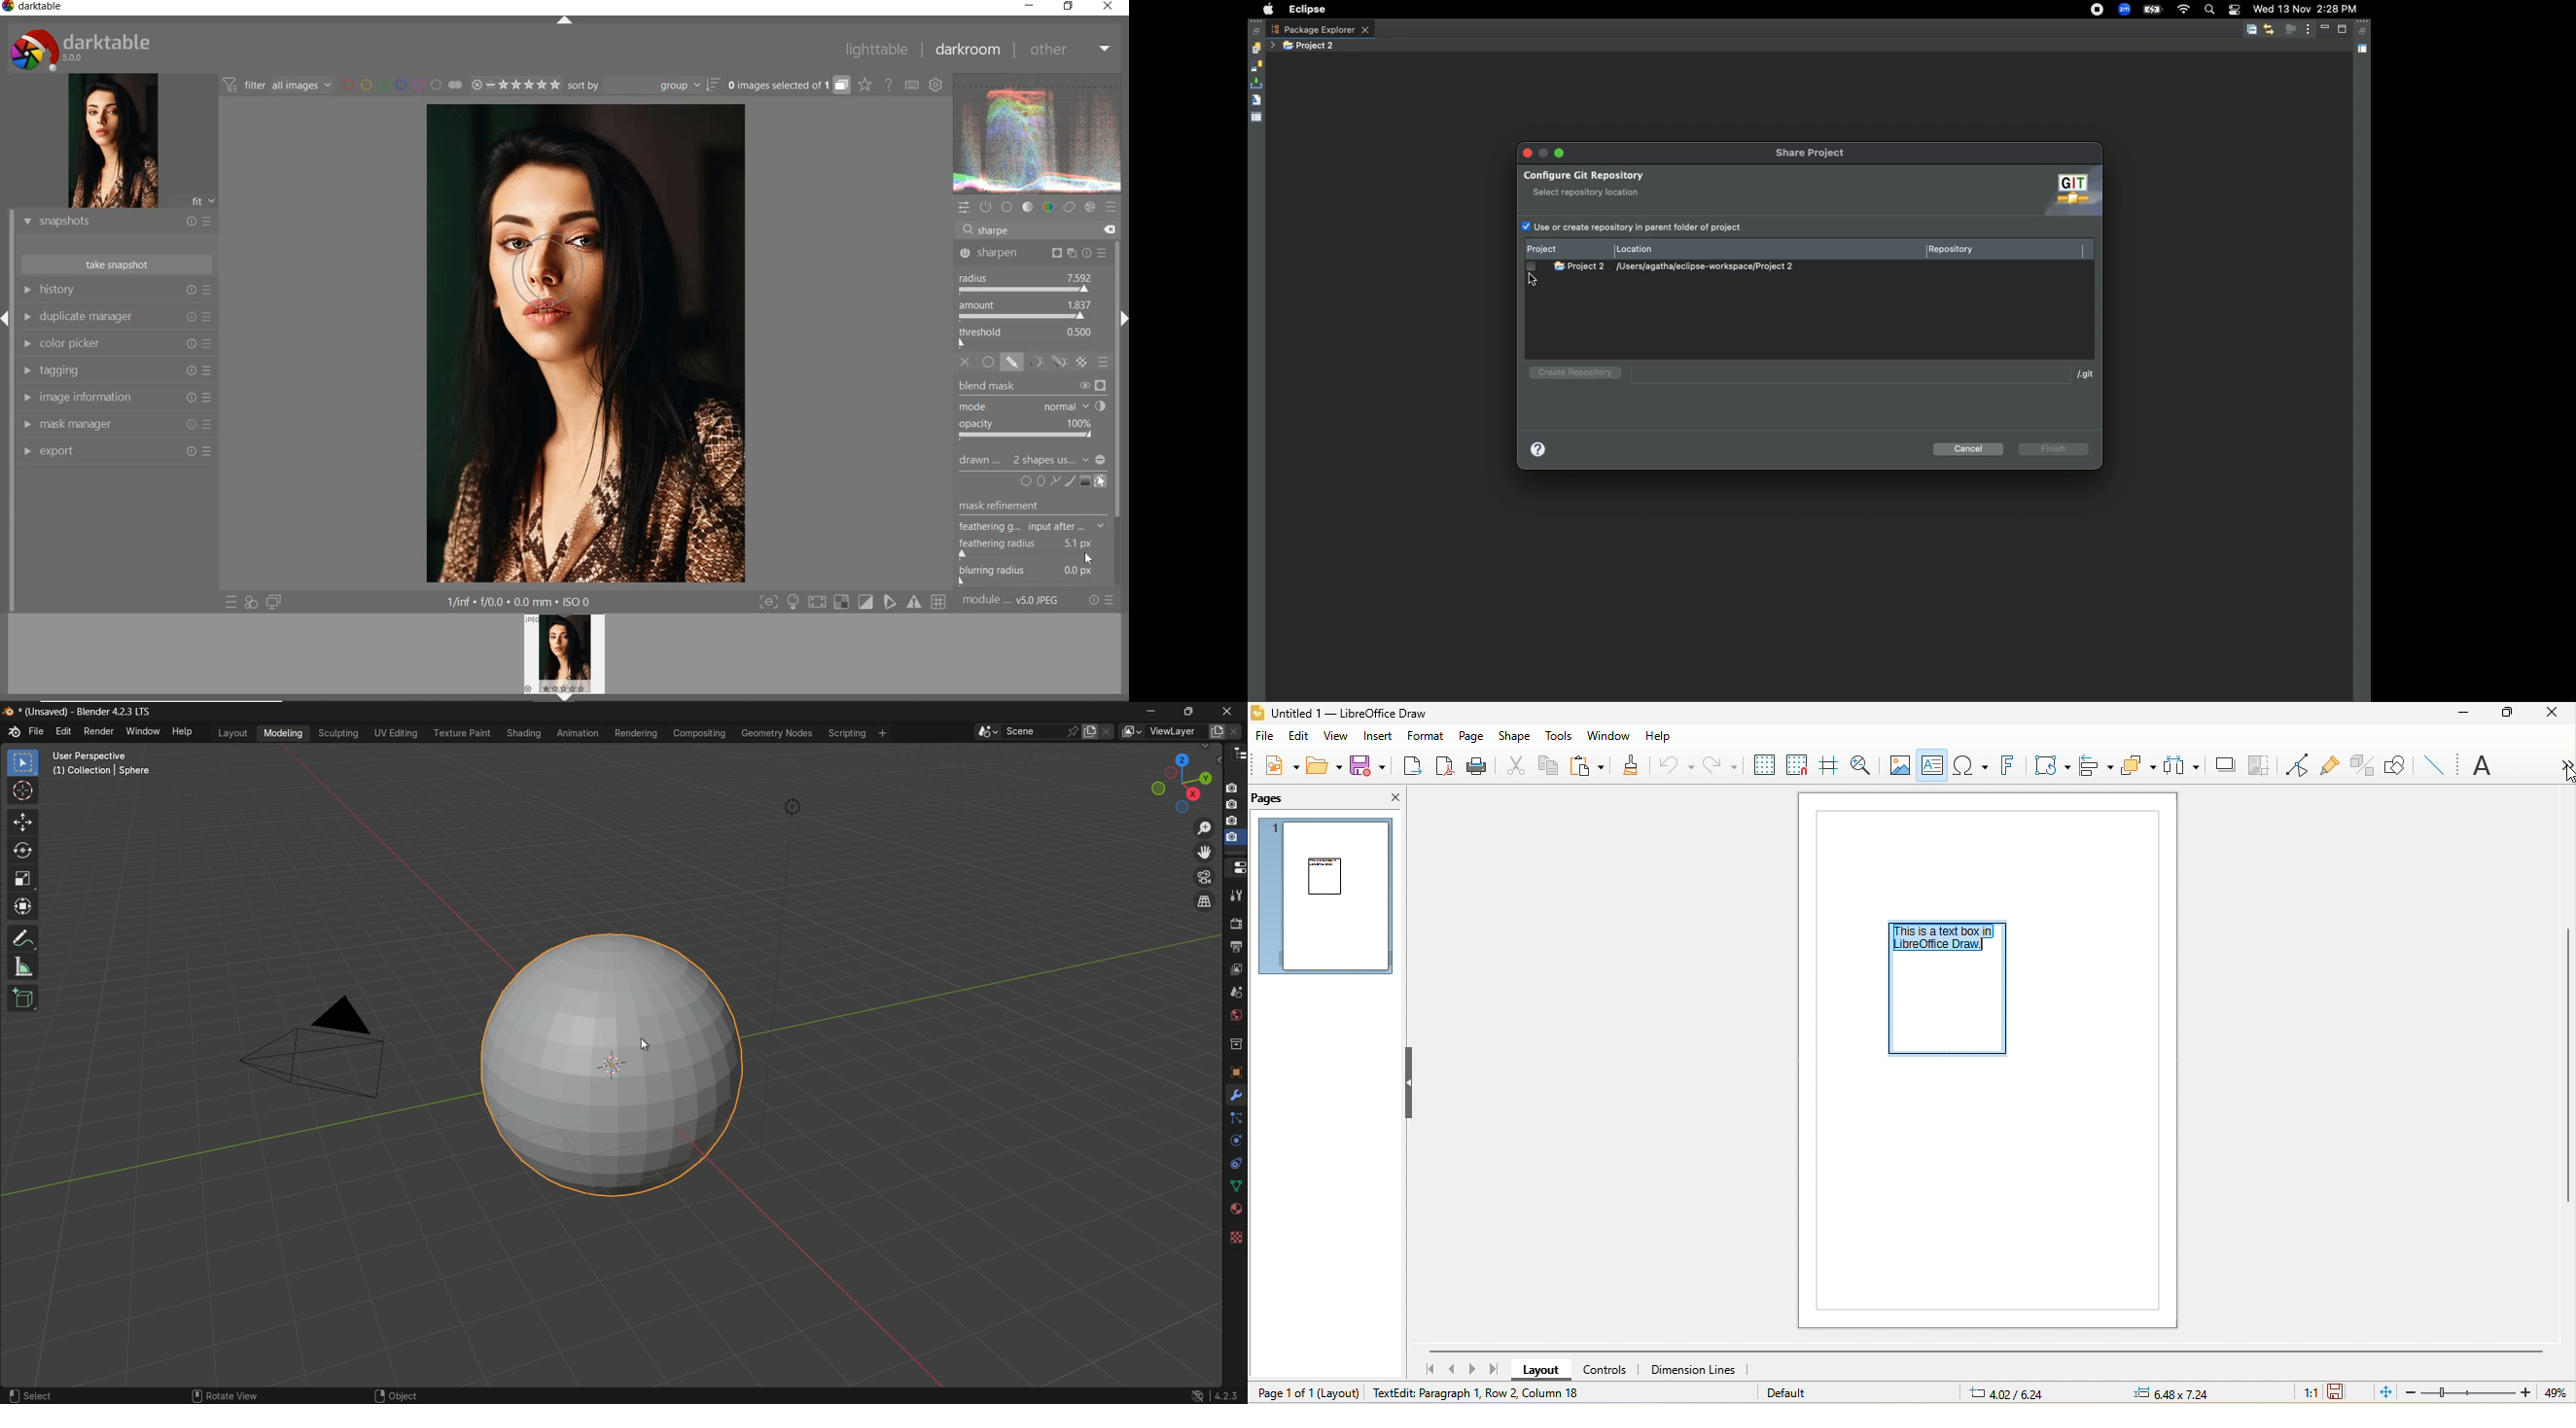 The width and height of the screenshot is (2576, 1428). Describe the element at coordinates (1608, 737) in the screenshot. I see `window` at that location.